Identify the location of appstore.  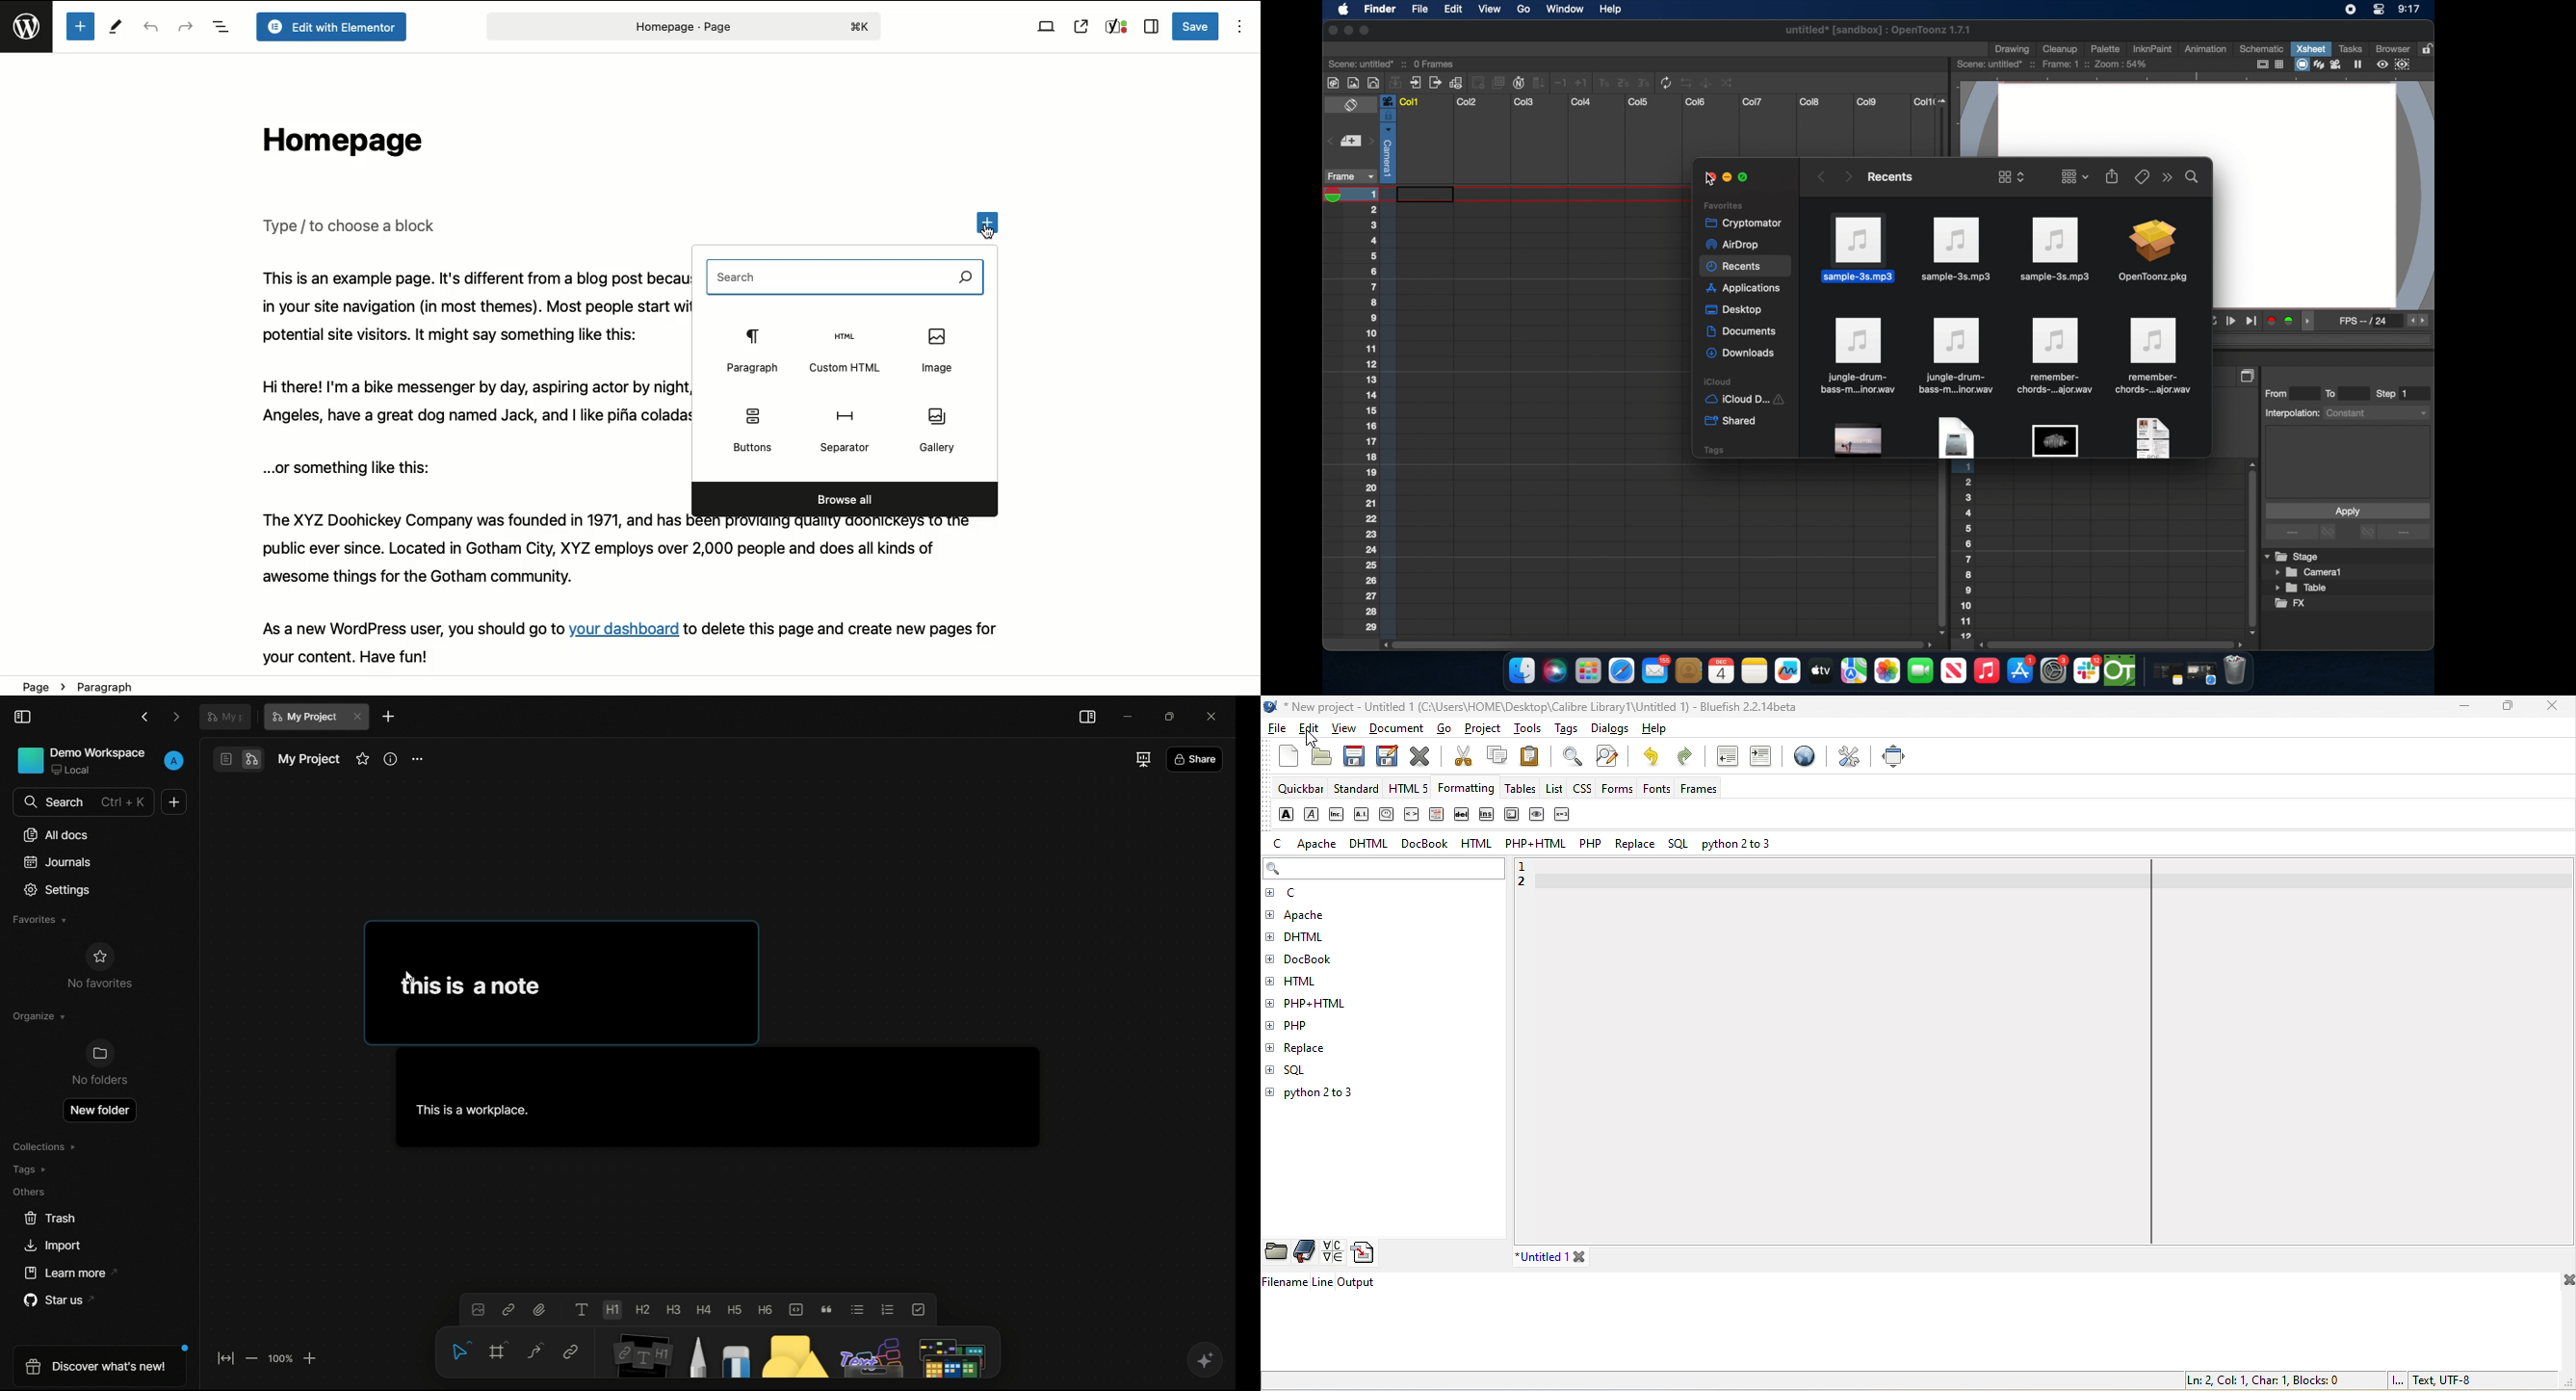
(2021, 671).